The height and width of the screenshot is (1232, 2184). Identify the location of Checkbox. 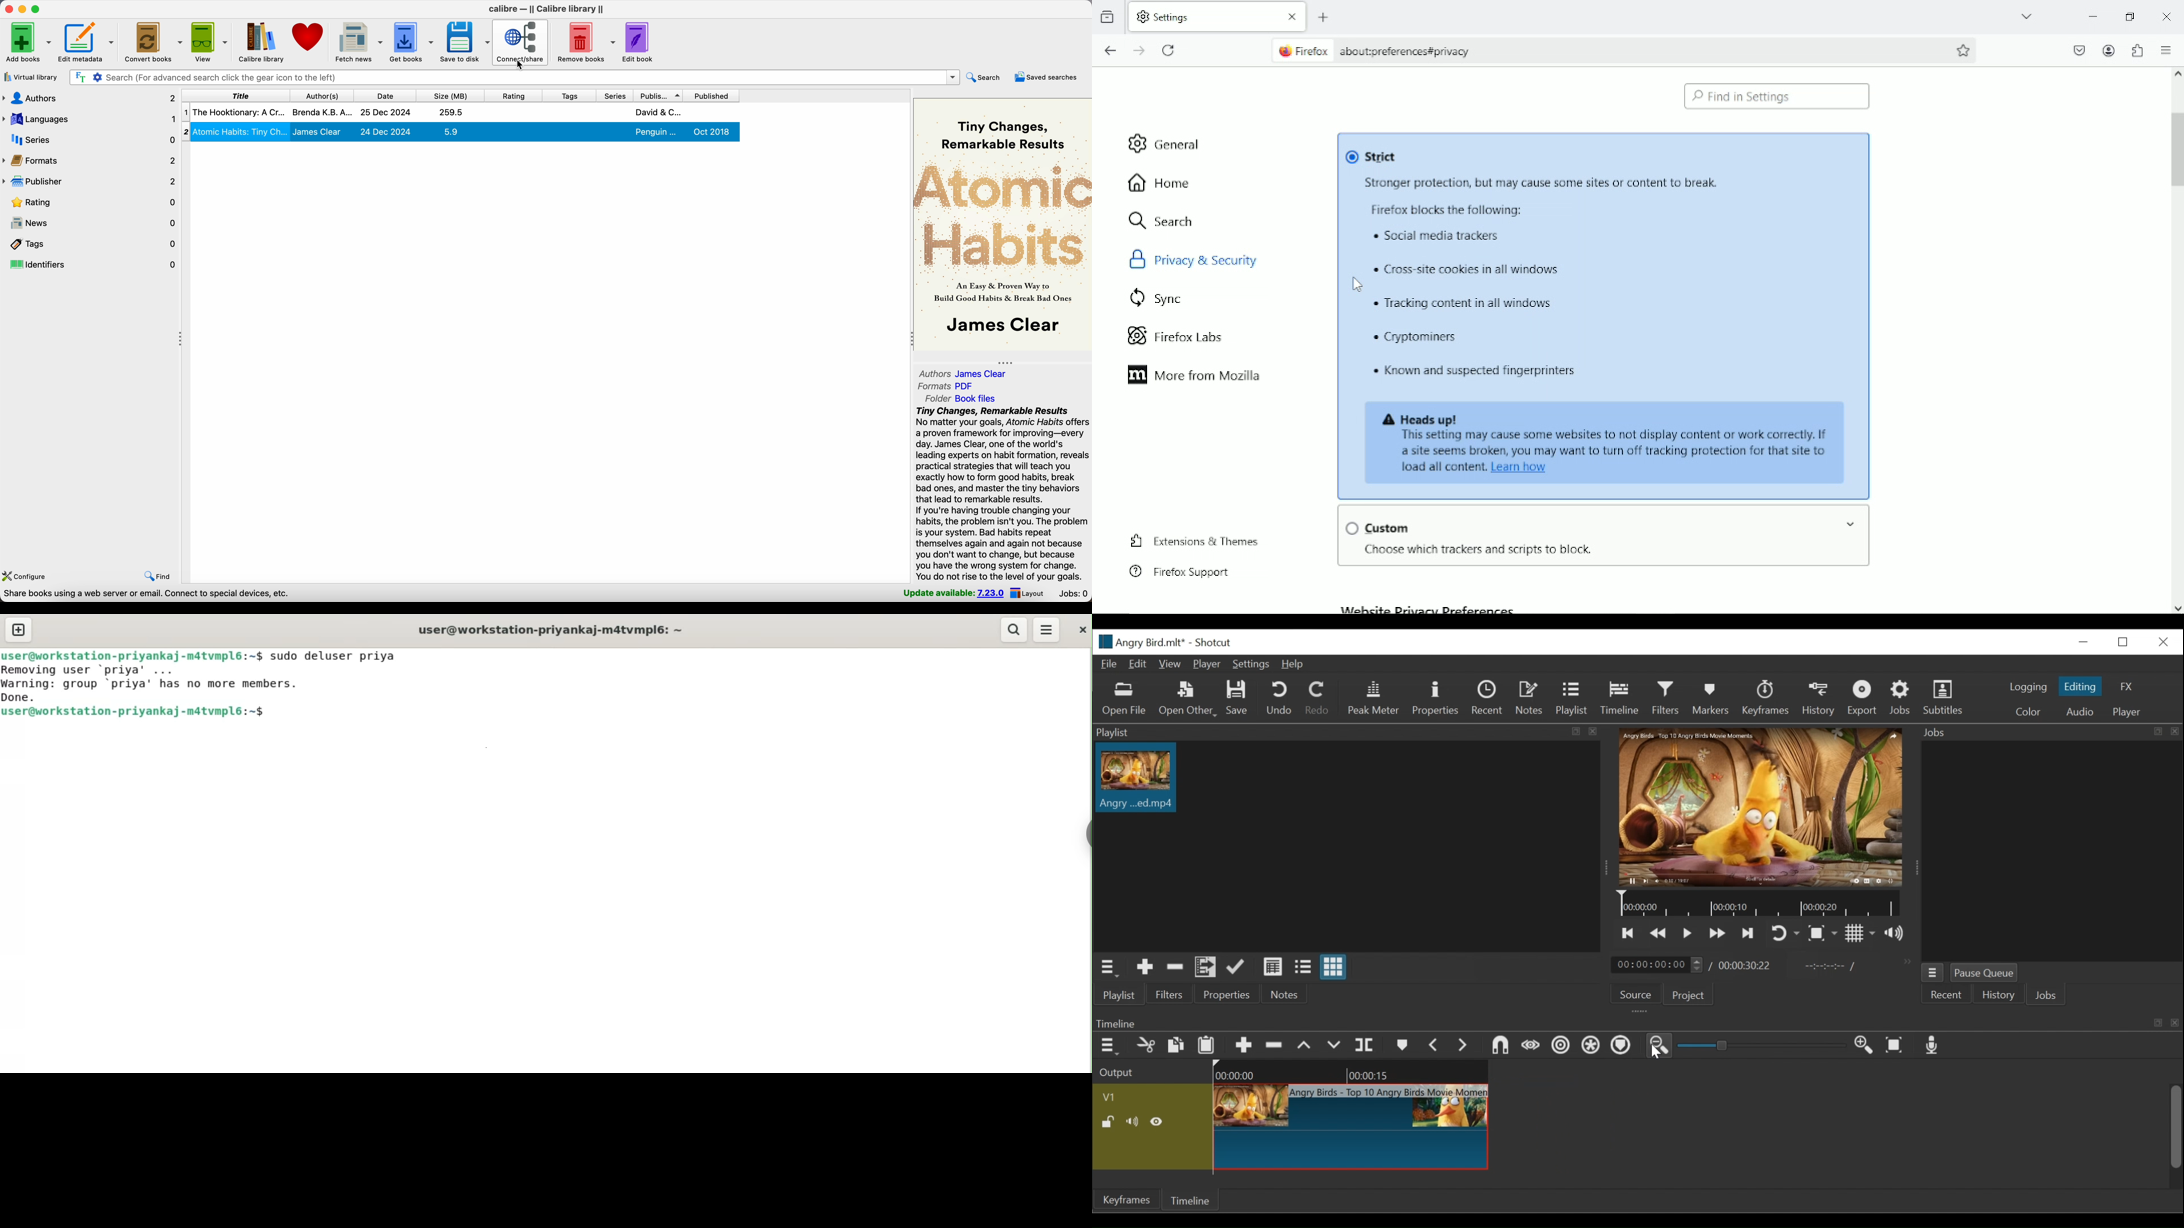
(1352, 157).